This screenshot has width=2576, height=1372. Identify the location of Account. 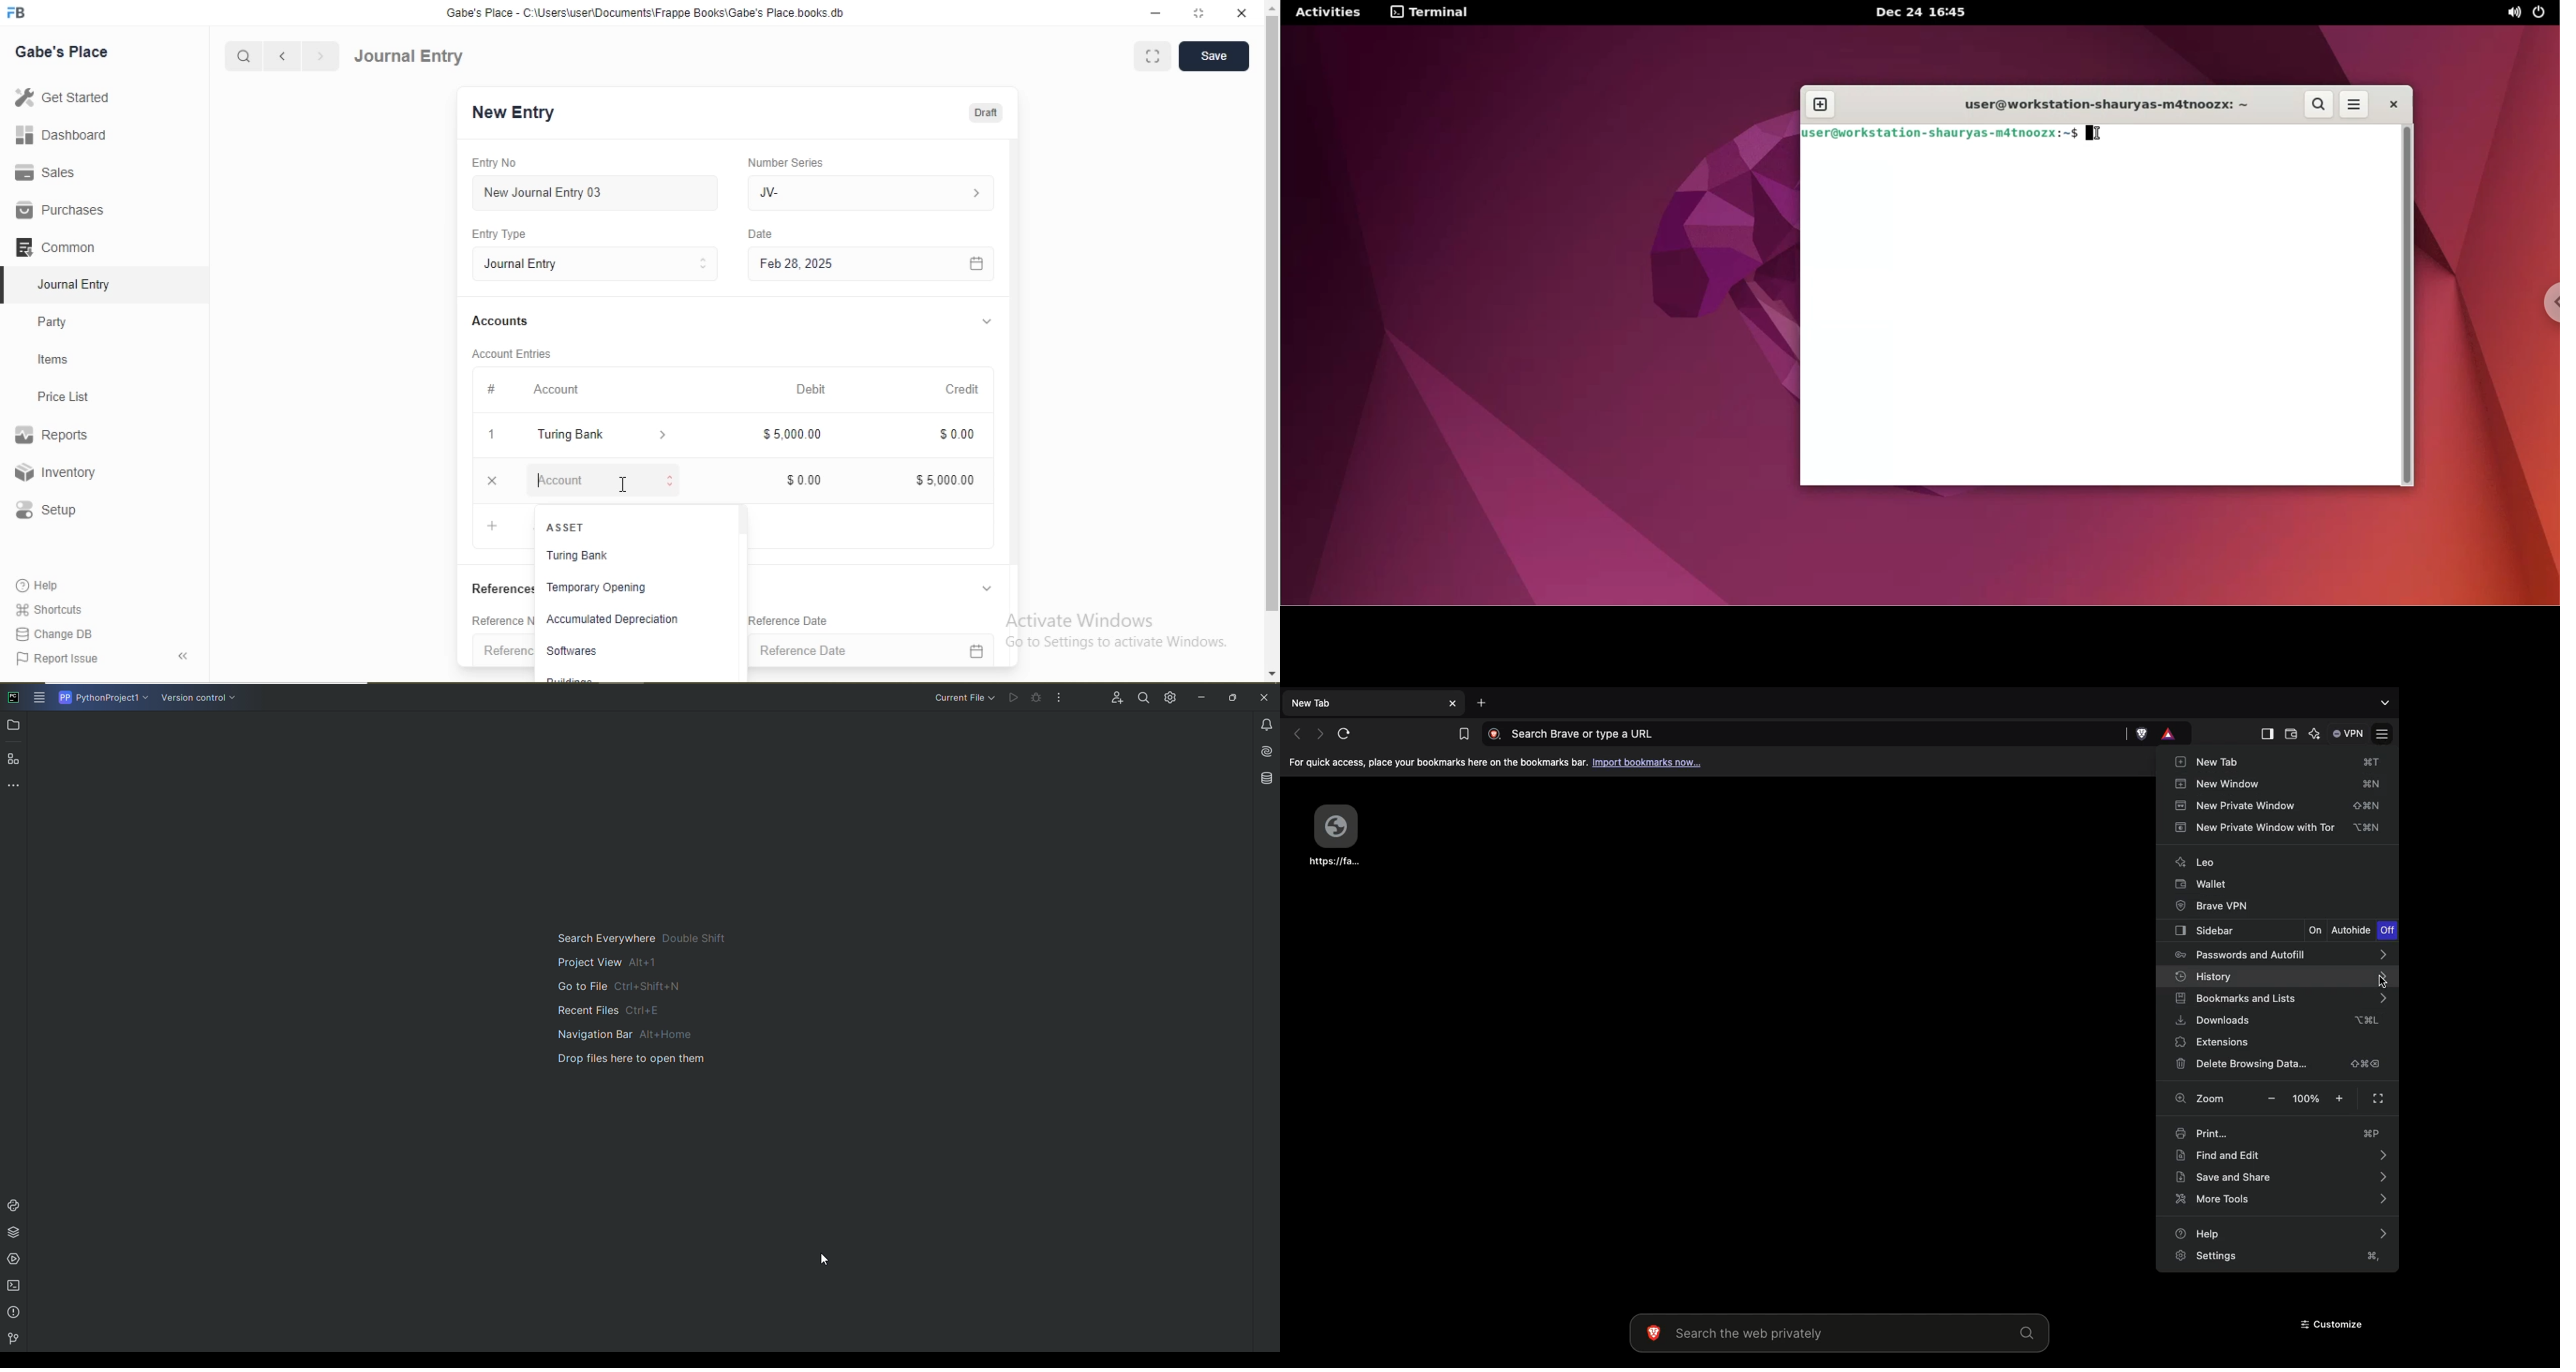
(560, 388).